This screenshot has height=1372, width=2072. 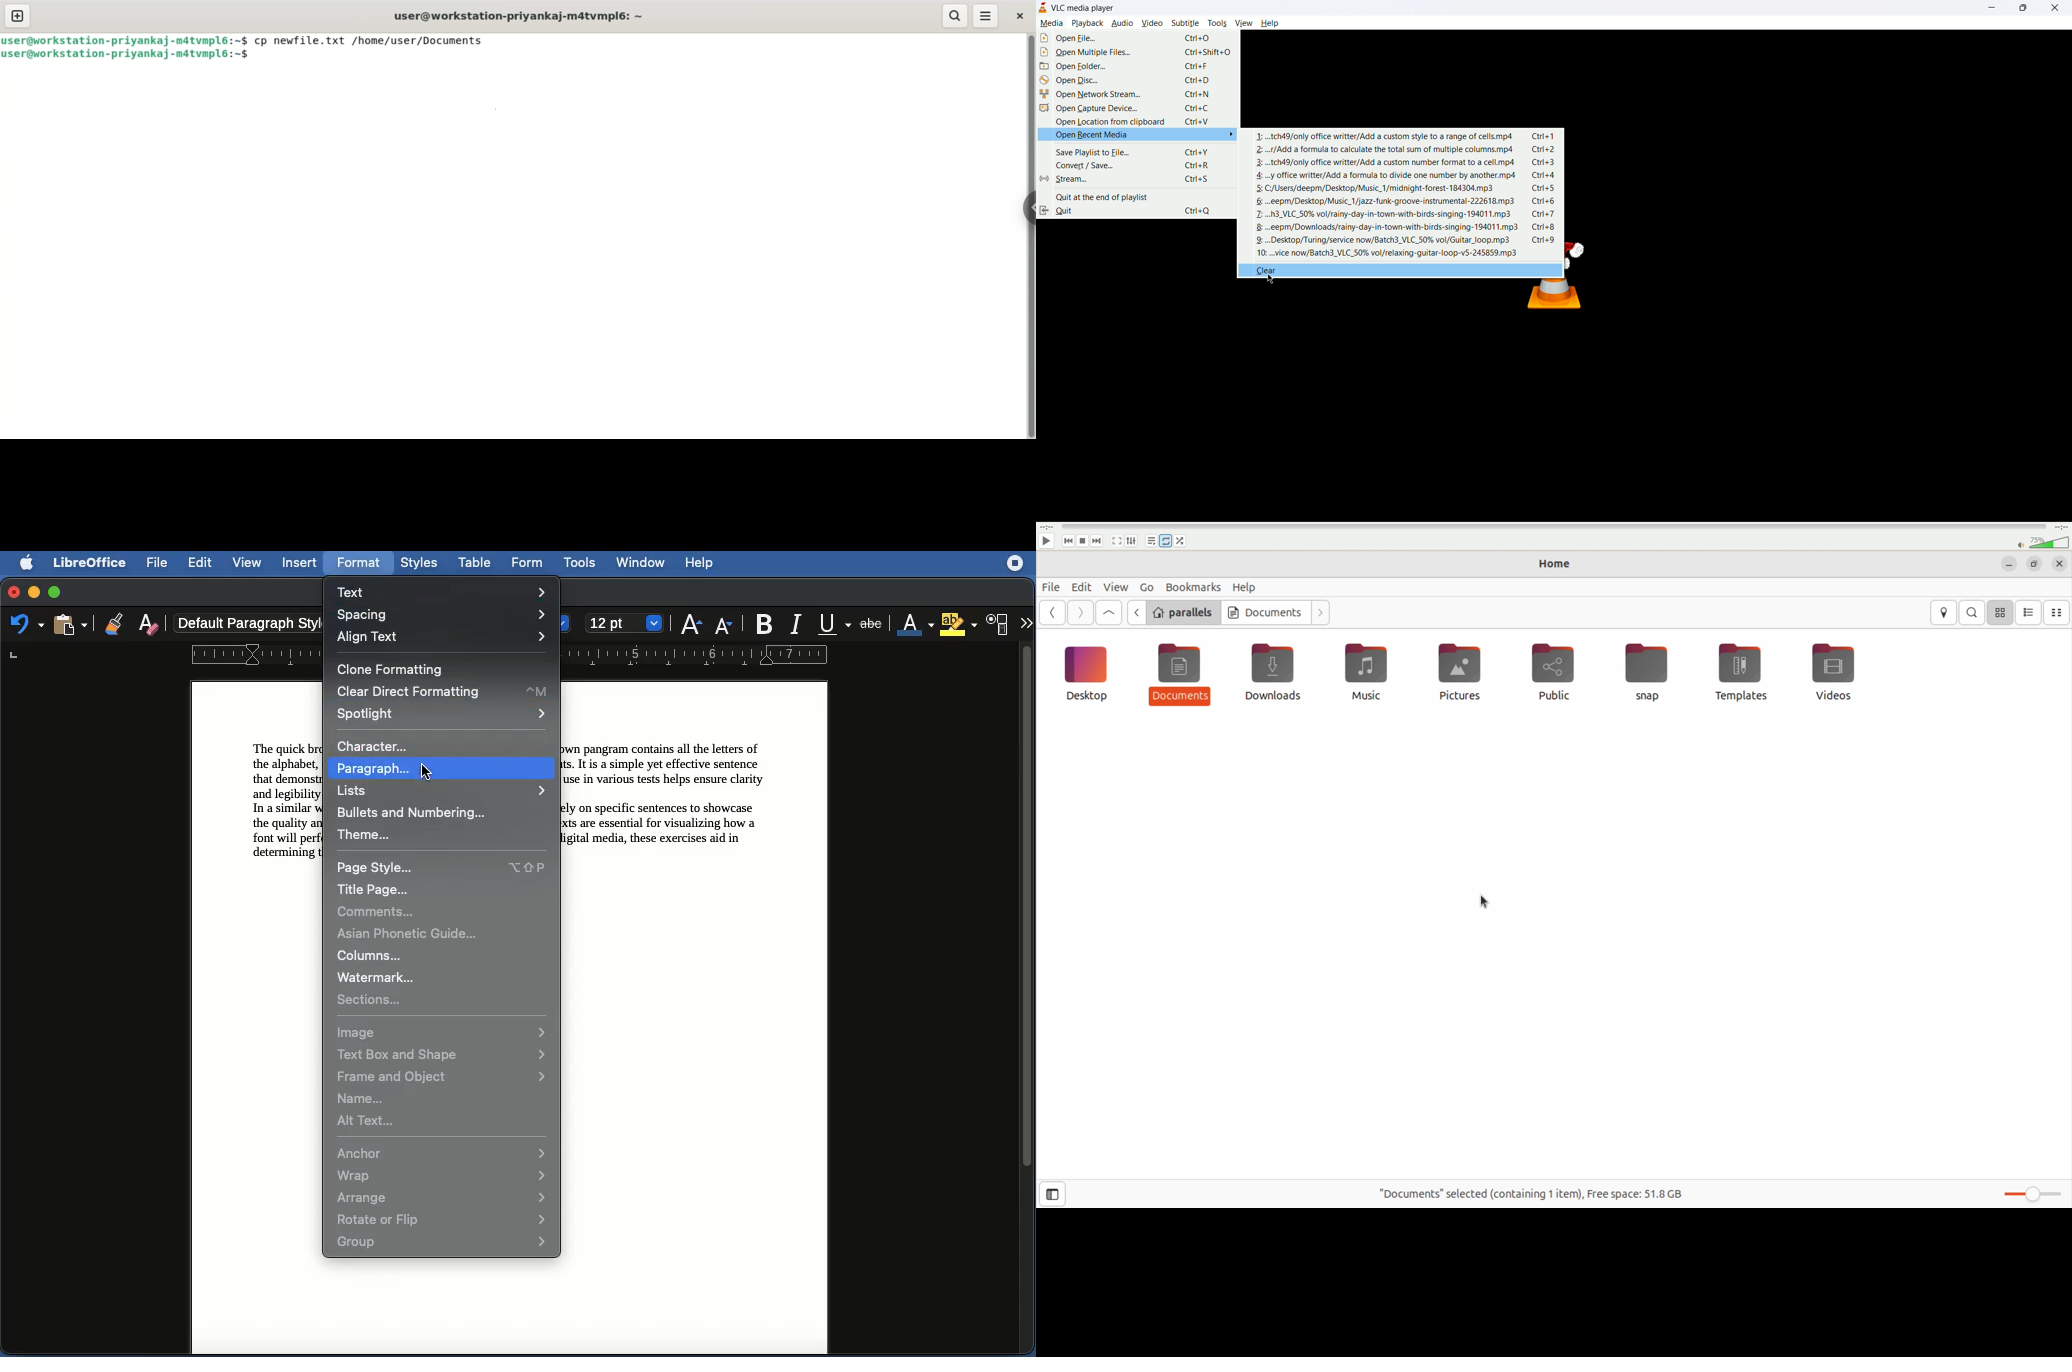 What do you see at coordinates (1546, 188) in the screenshot?
I see `ctrl+5` at bounding box center [1546, 188].